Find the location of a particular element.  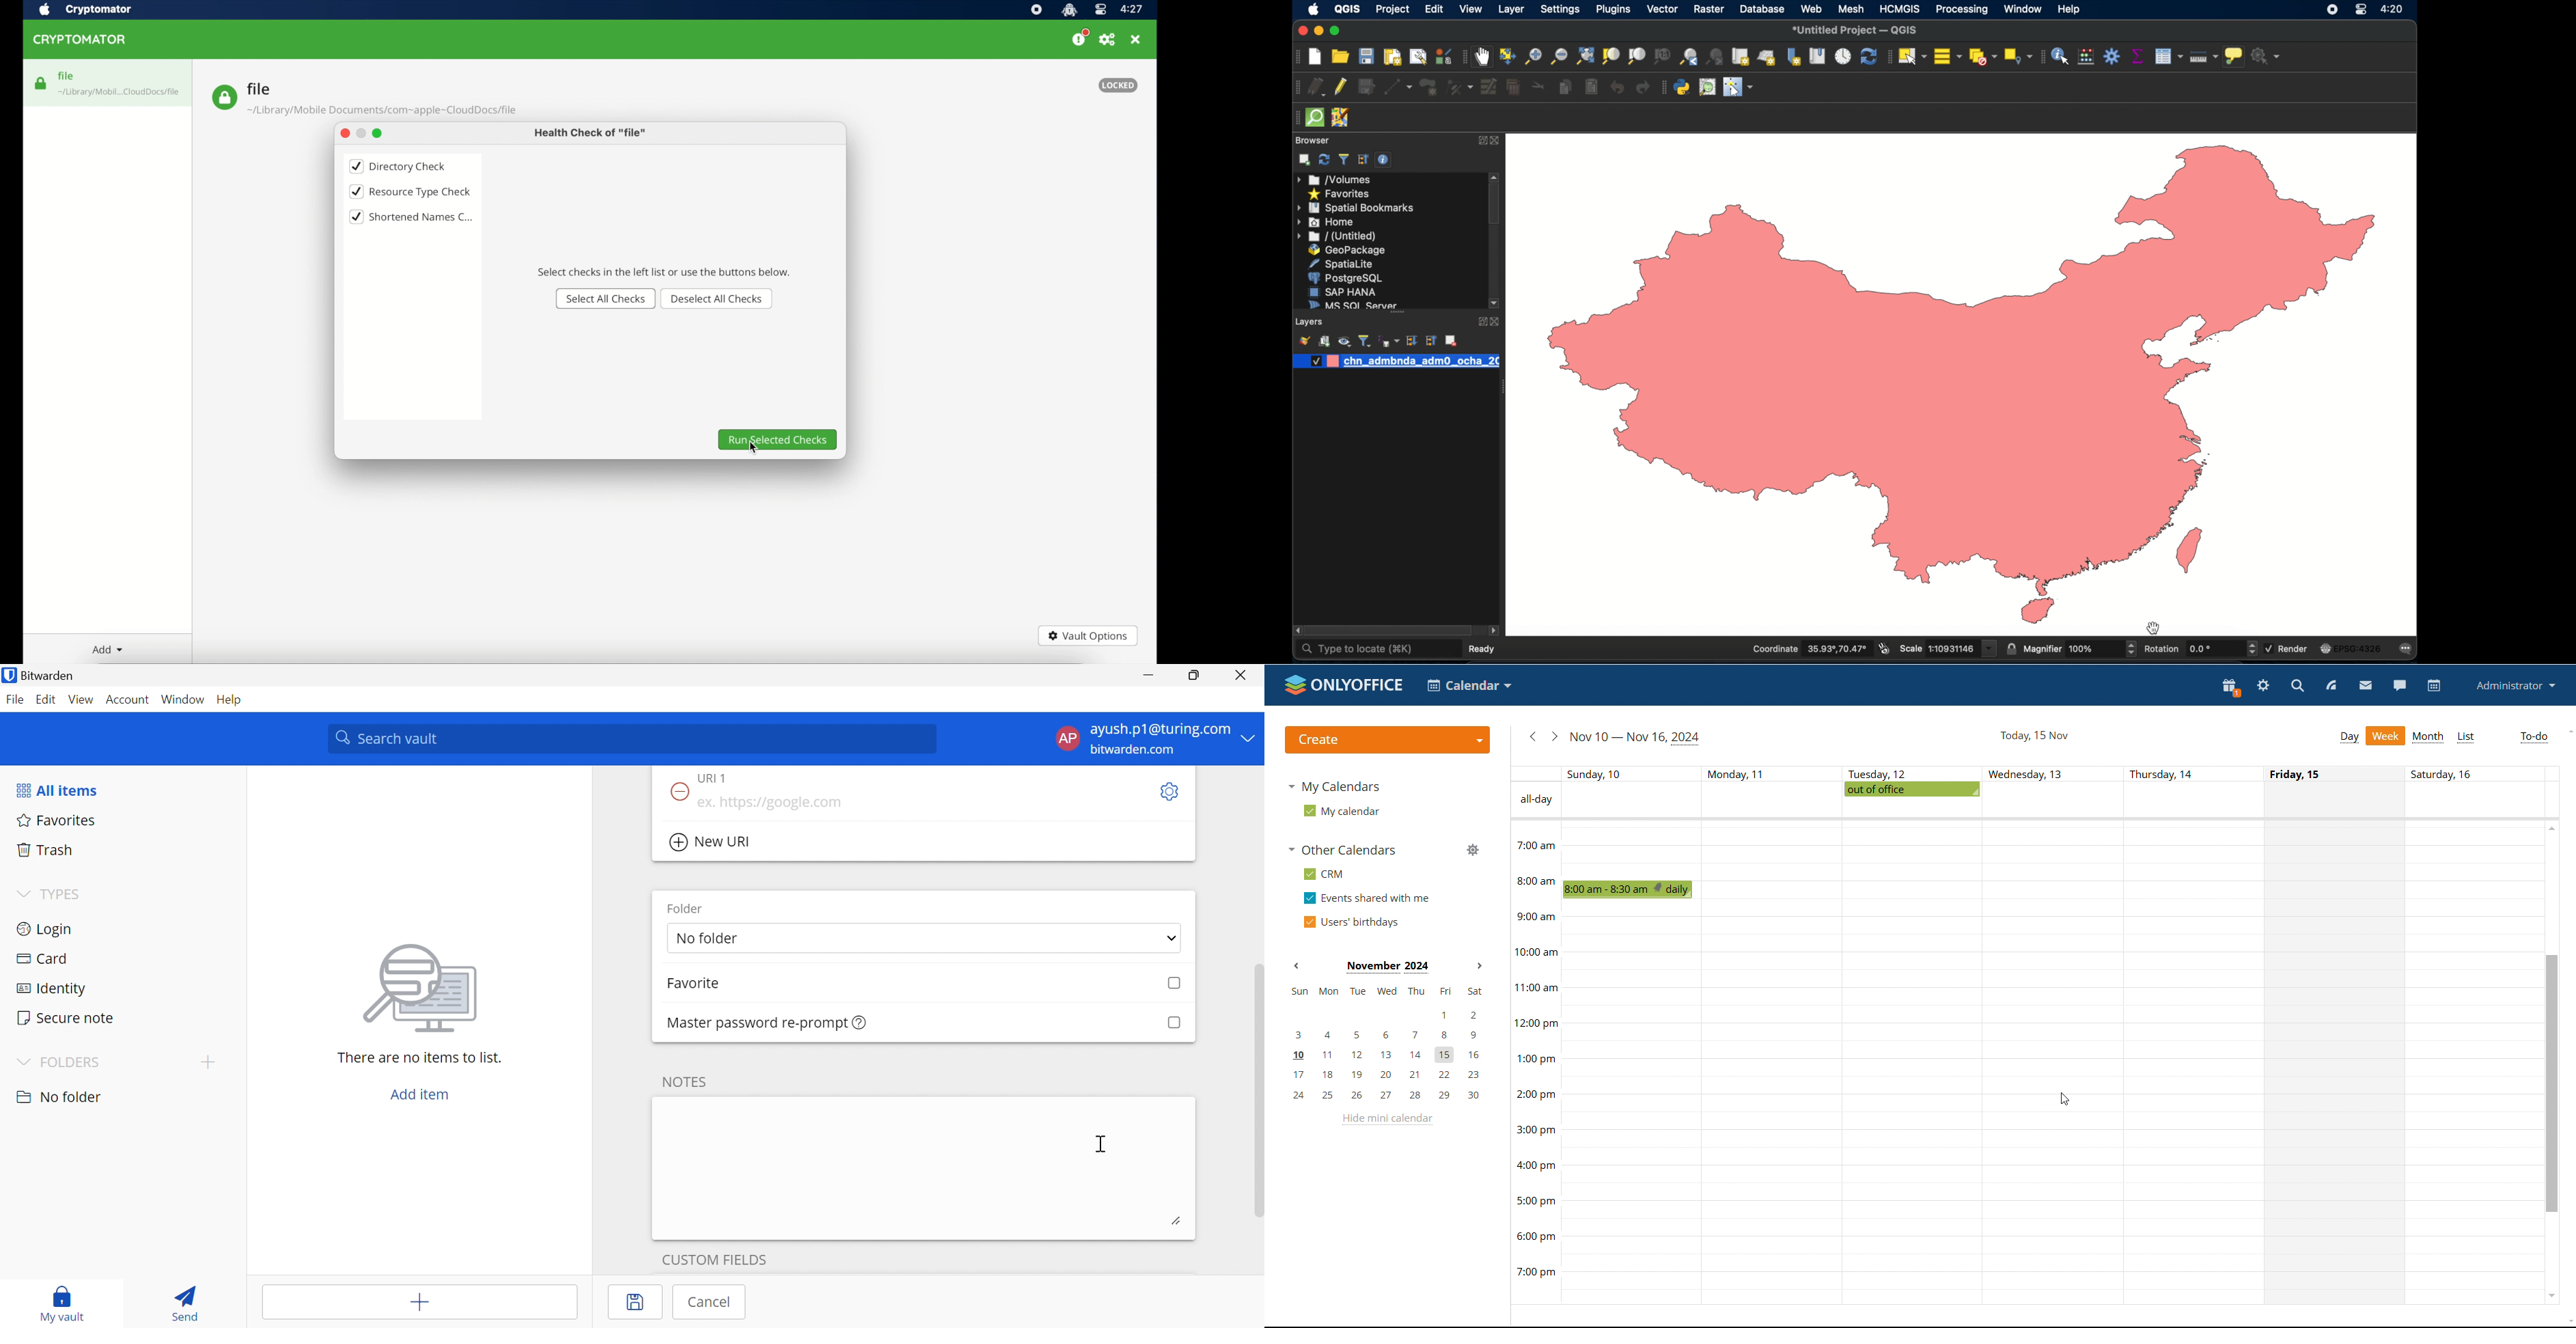

Drop Down is located at coordinates (207, 1061).